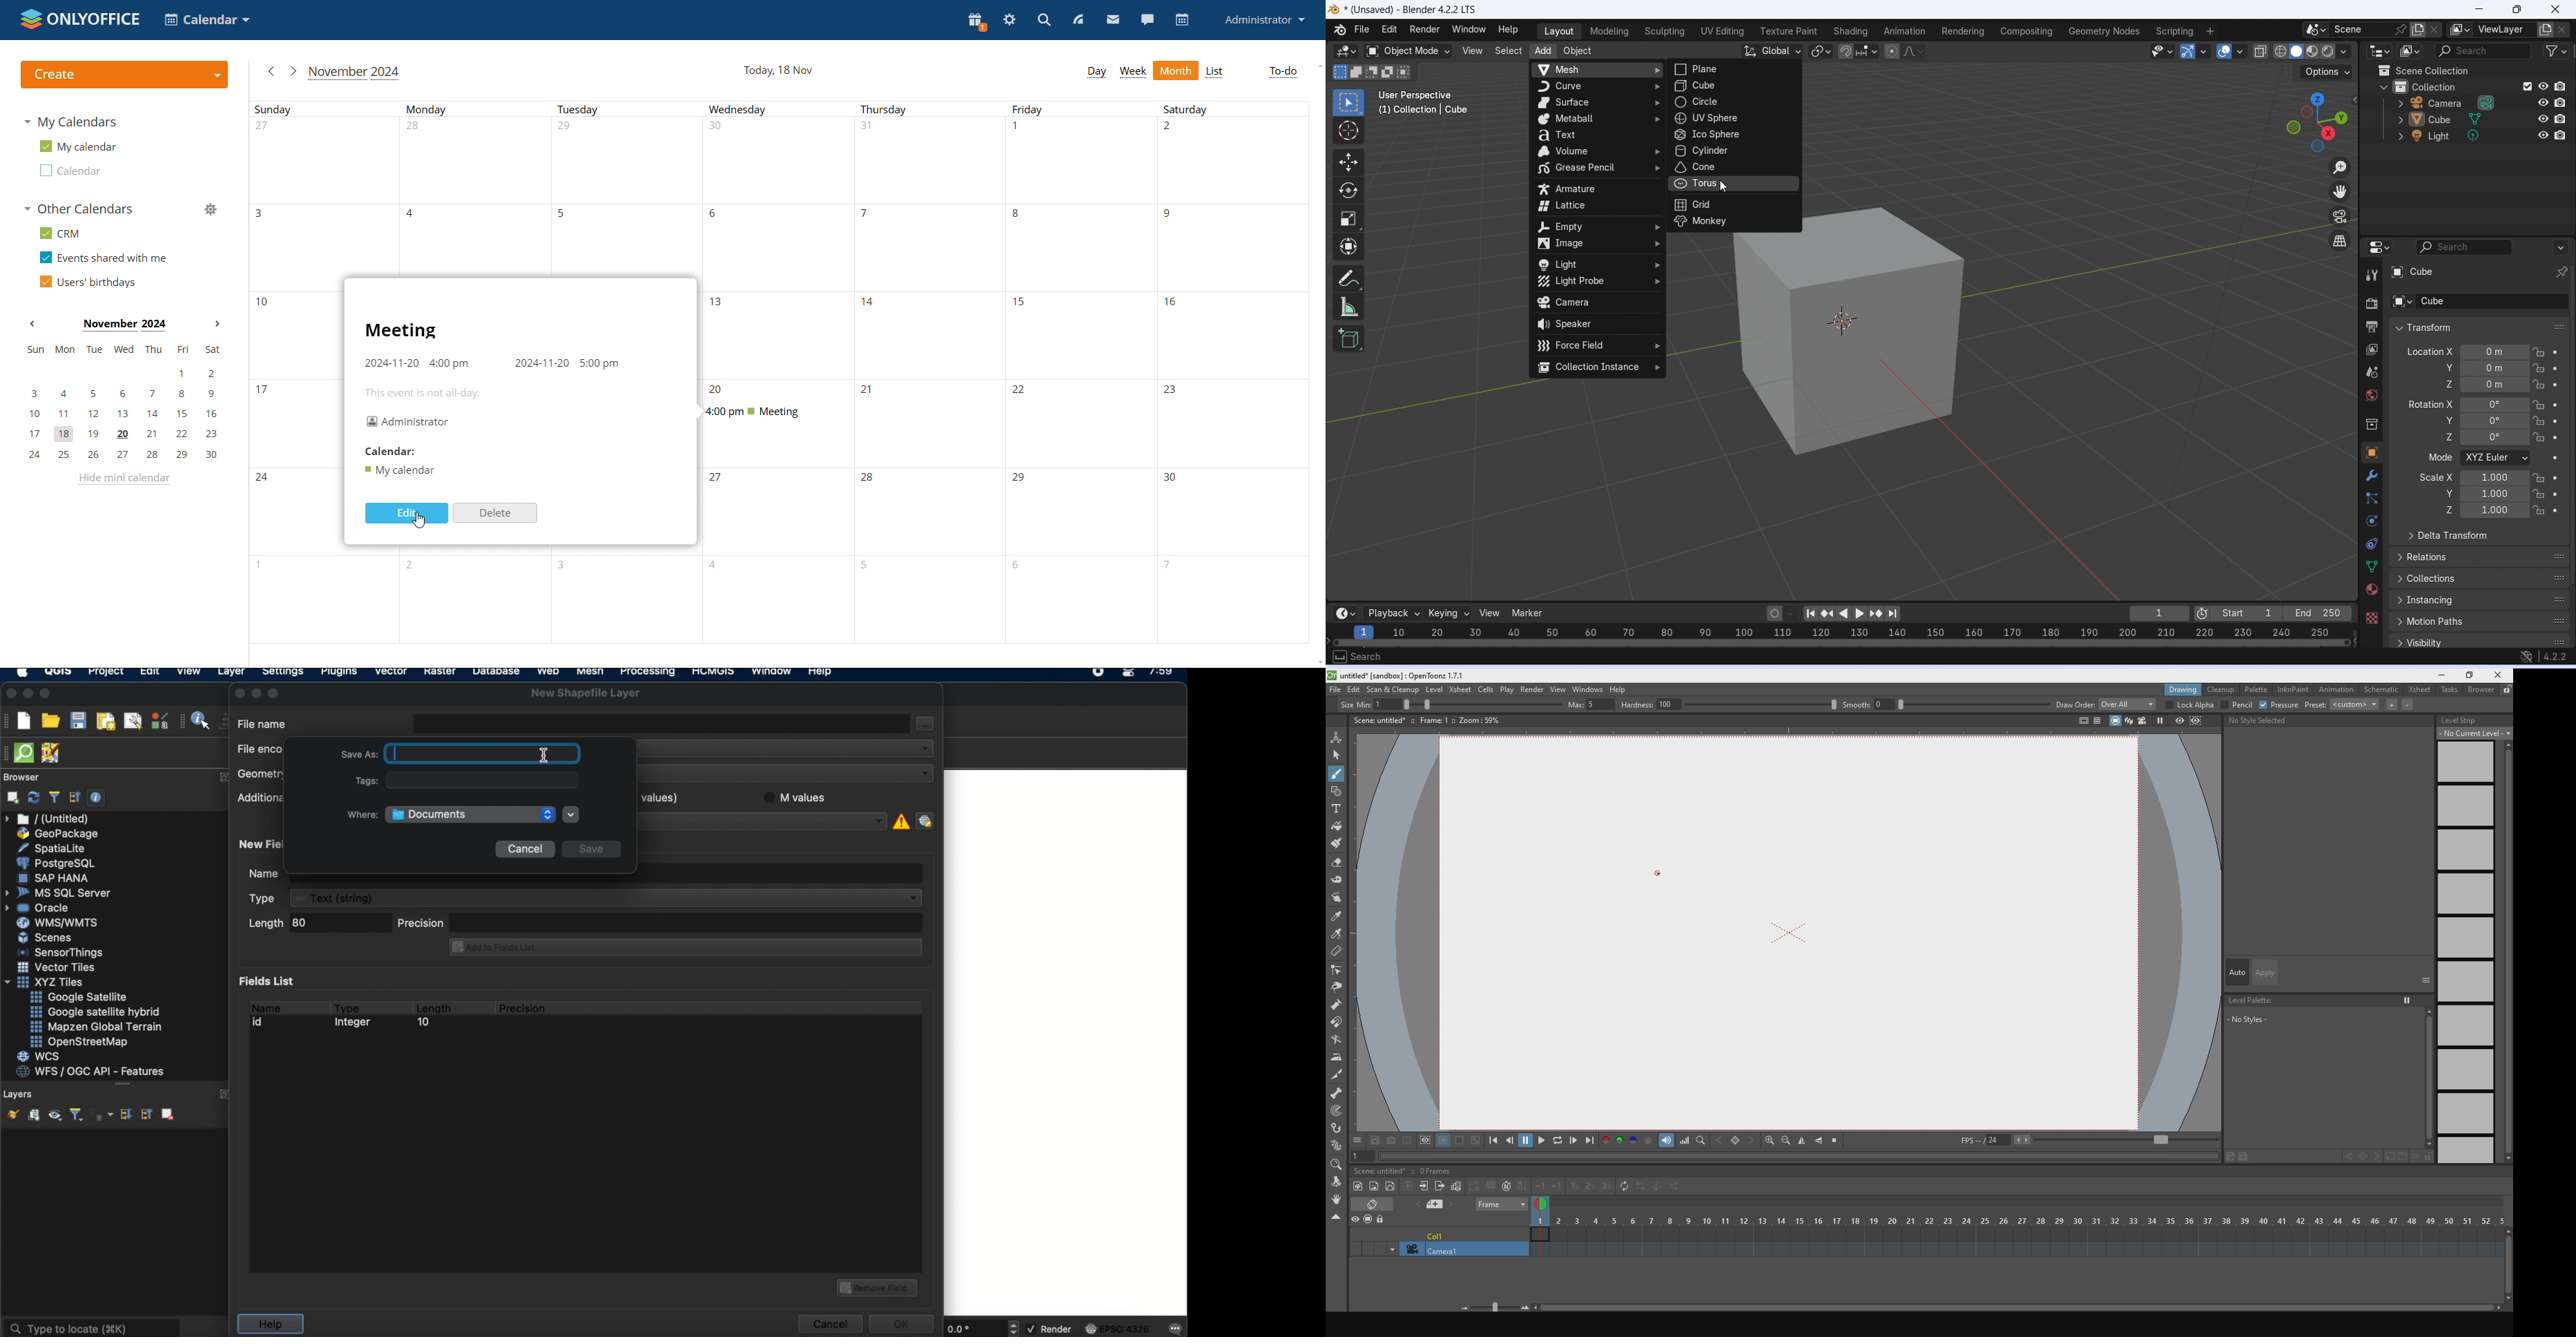  I want to click on current month, so click(355, 74).